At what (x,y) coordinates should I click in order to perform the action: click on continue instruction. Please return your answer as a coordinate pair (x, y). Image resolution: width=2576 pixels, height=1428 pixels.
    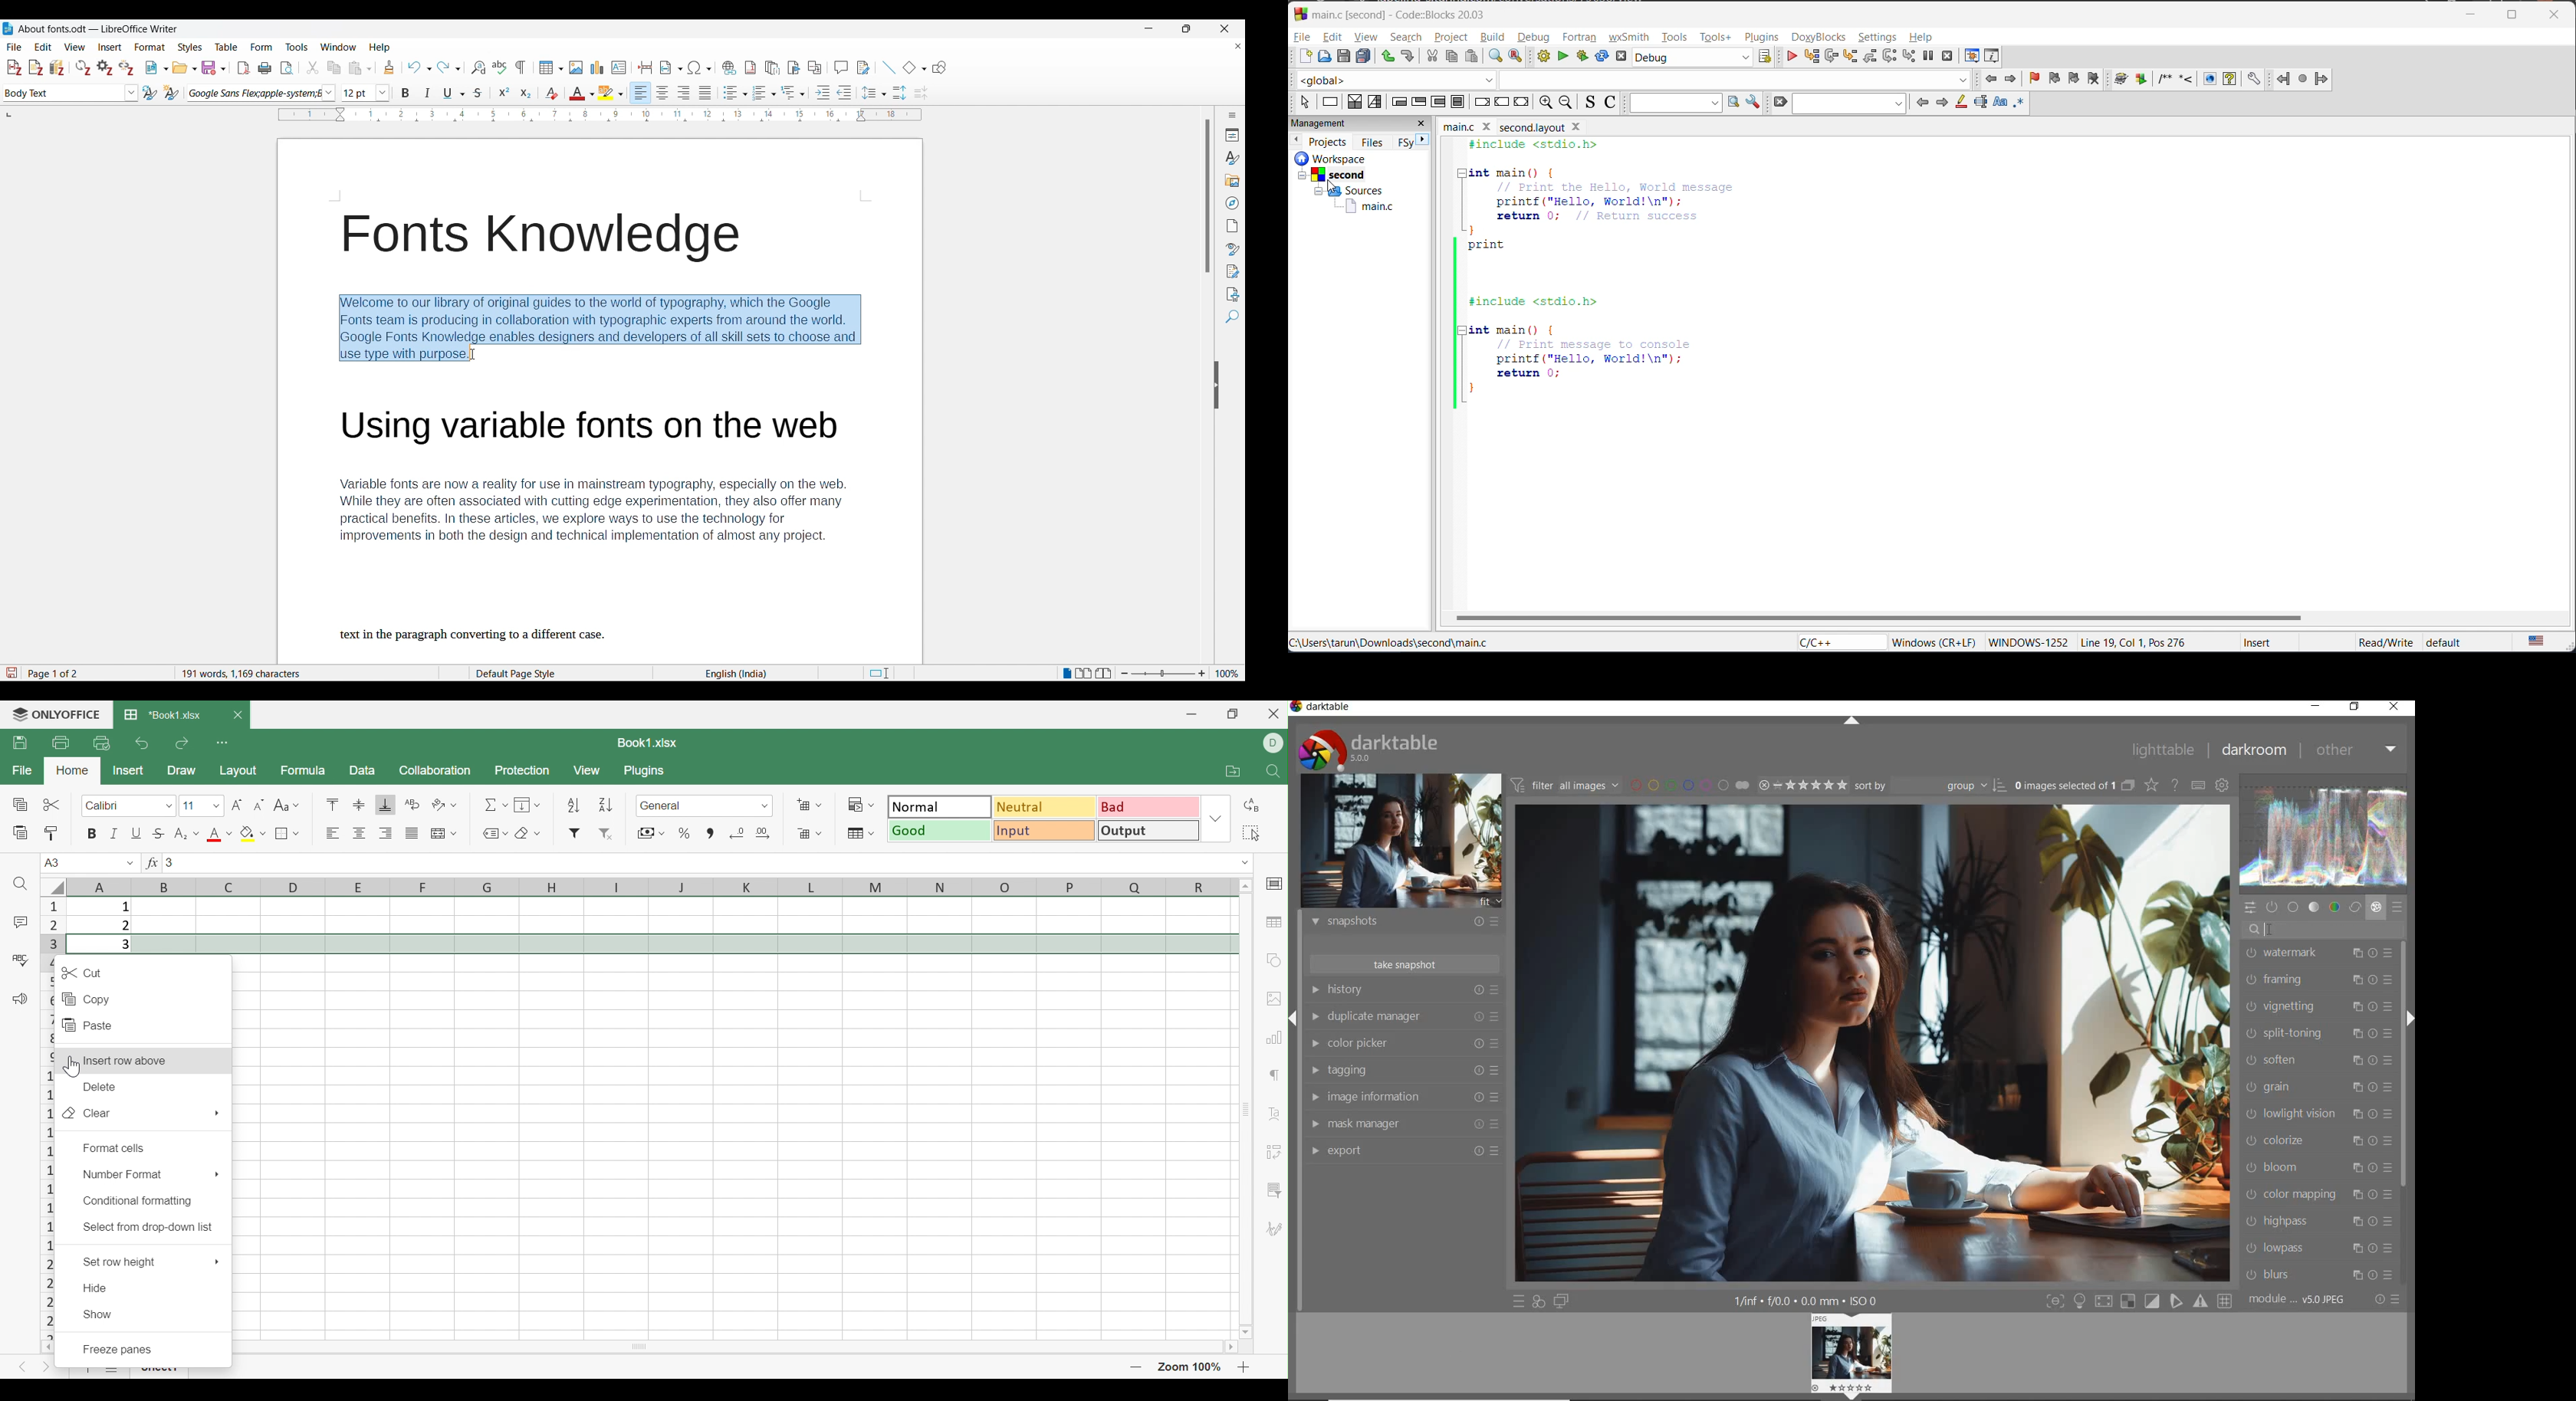
    Looking at the image, I should click on (1502, 101).